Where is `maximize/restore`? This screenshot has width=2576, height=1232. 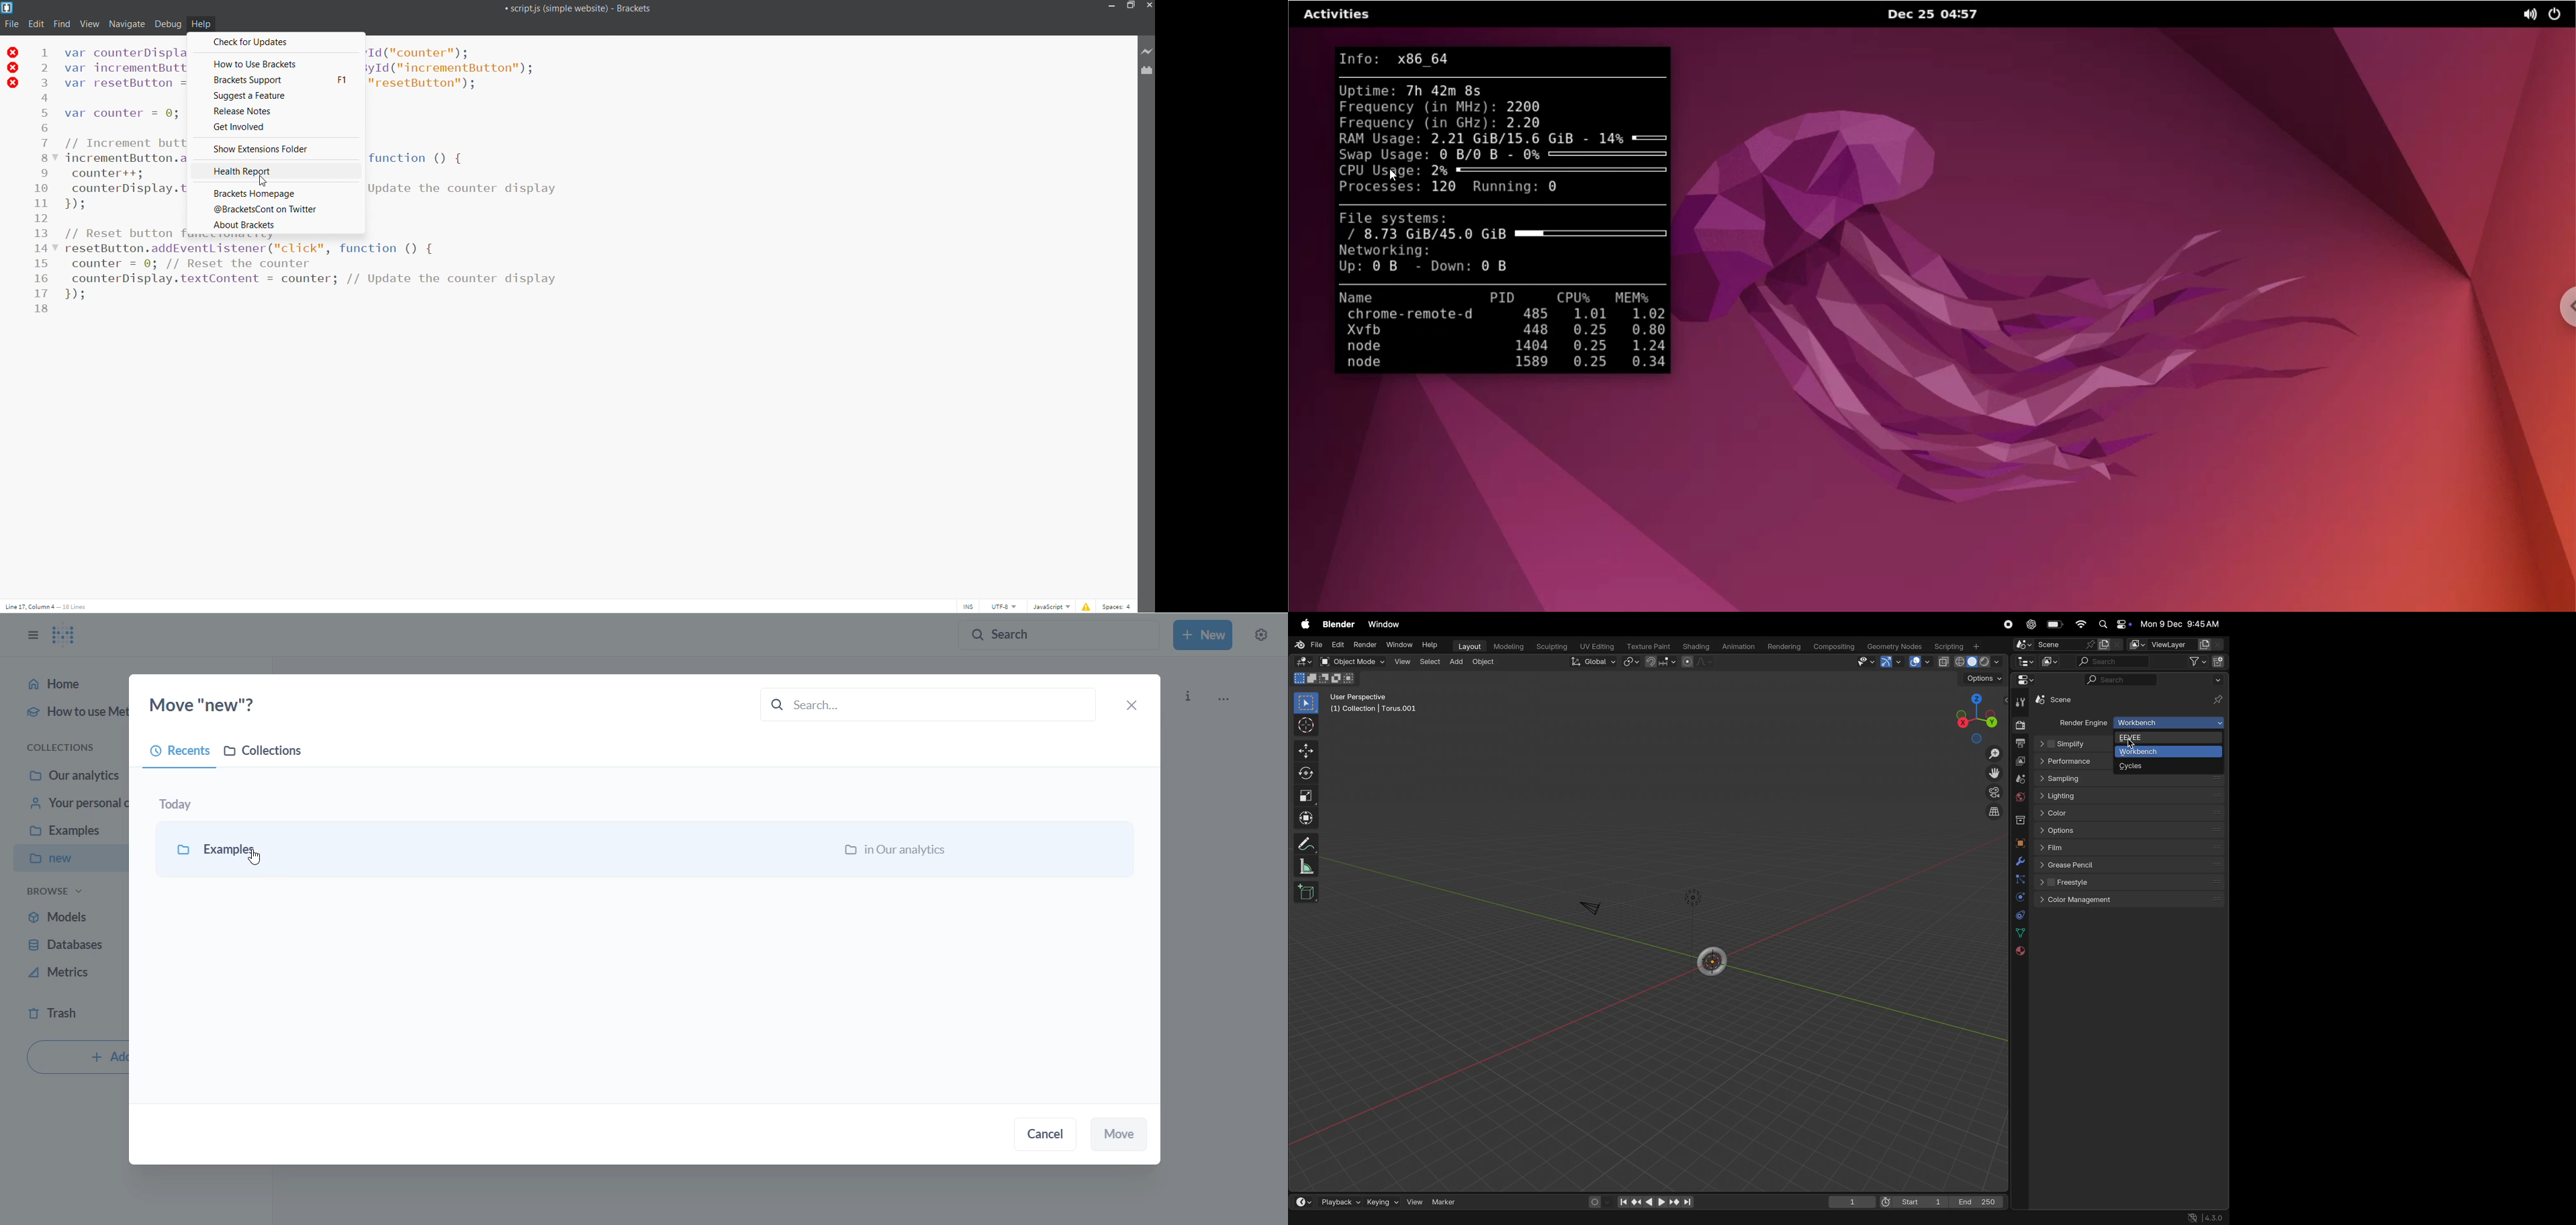 maximize/restore is located at coordinates (1130, 7).